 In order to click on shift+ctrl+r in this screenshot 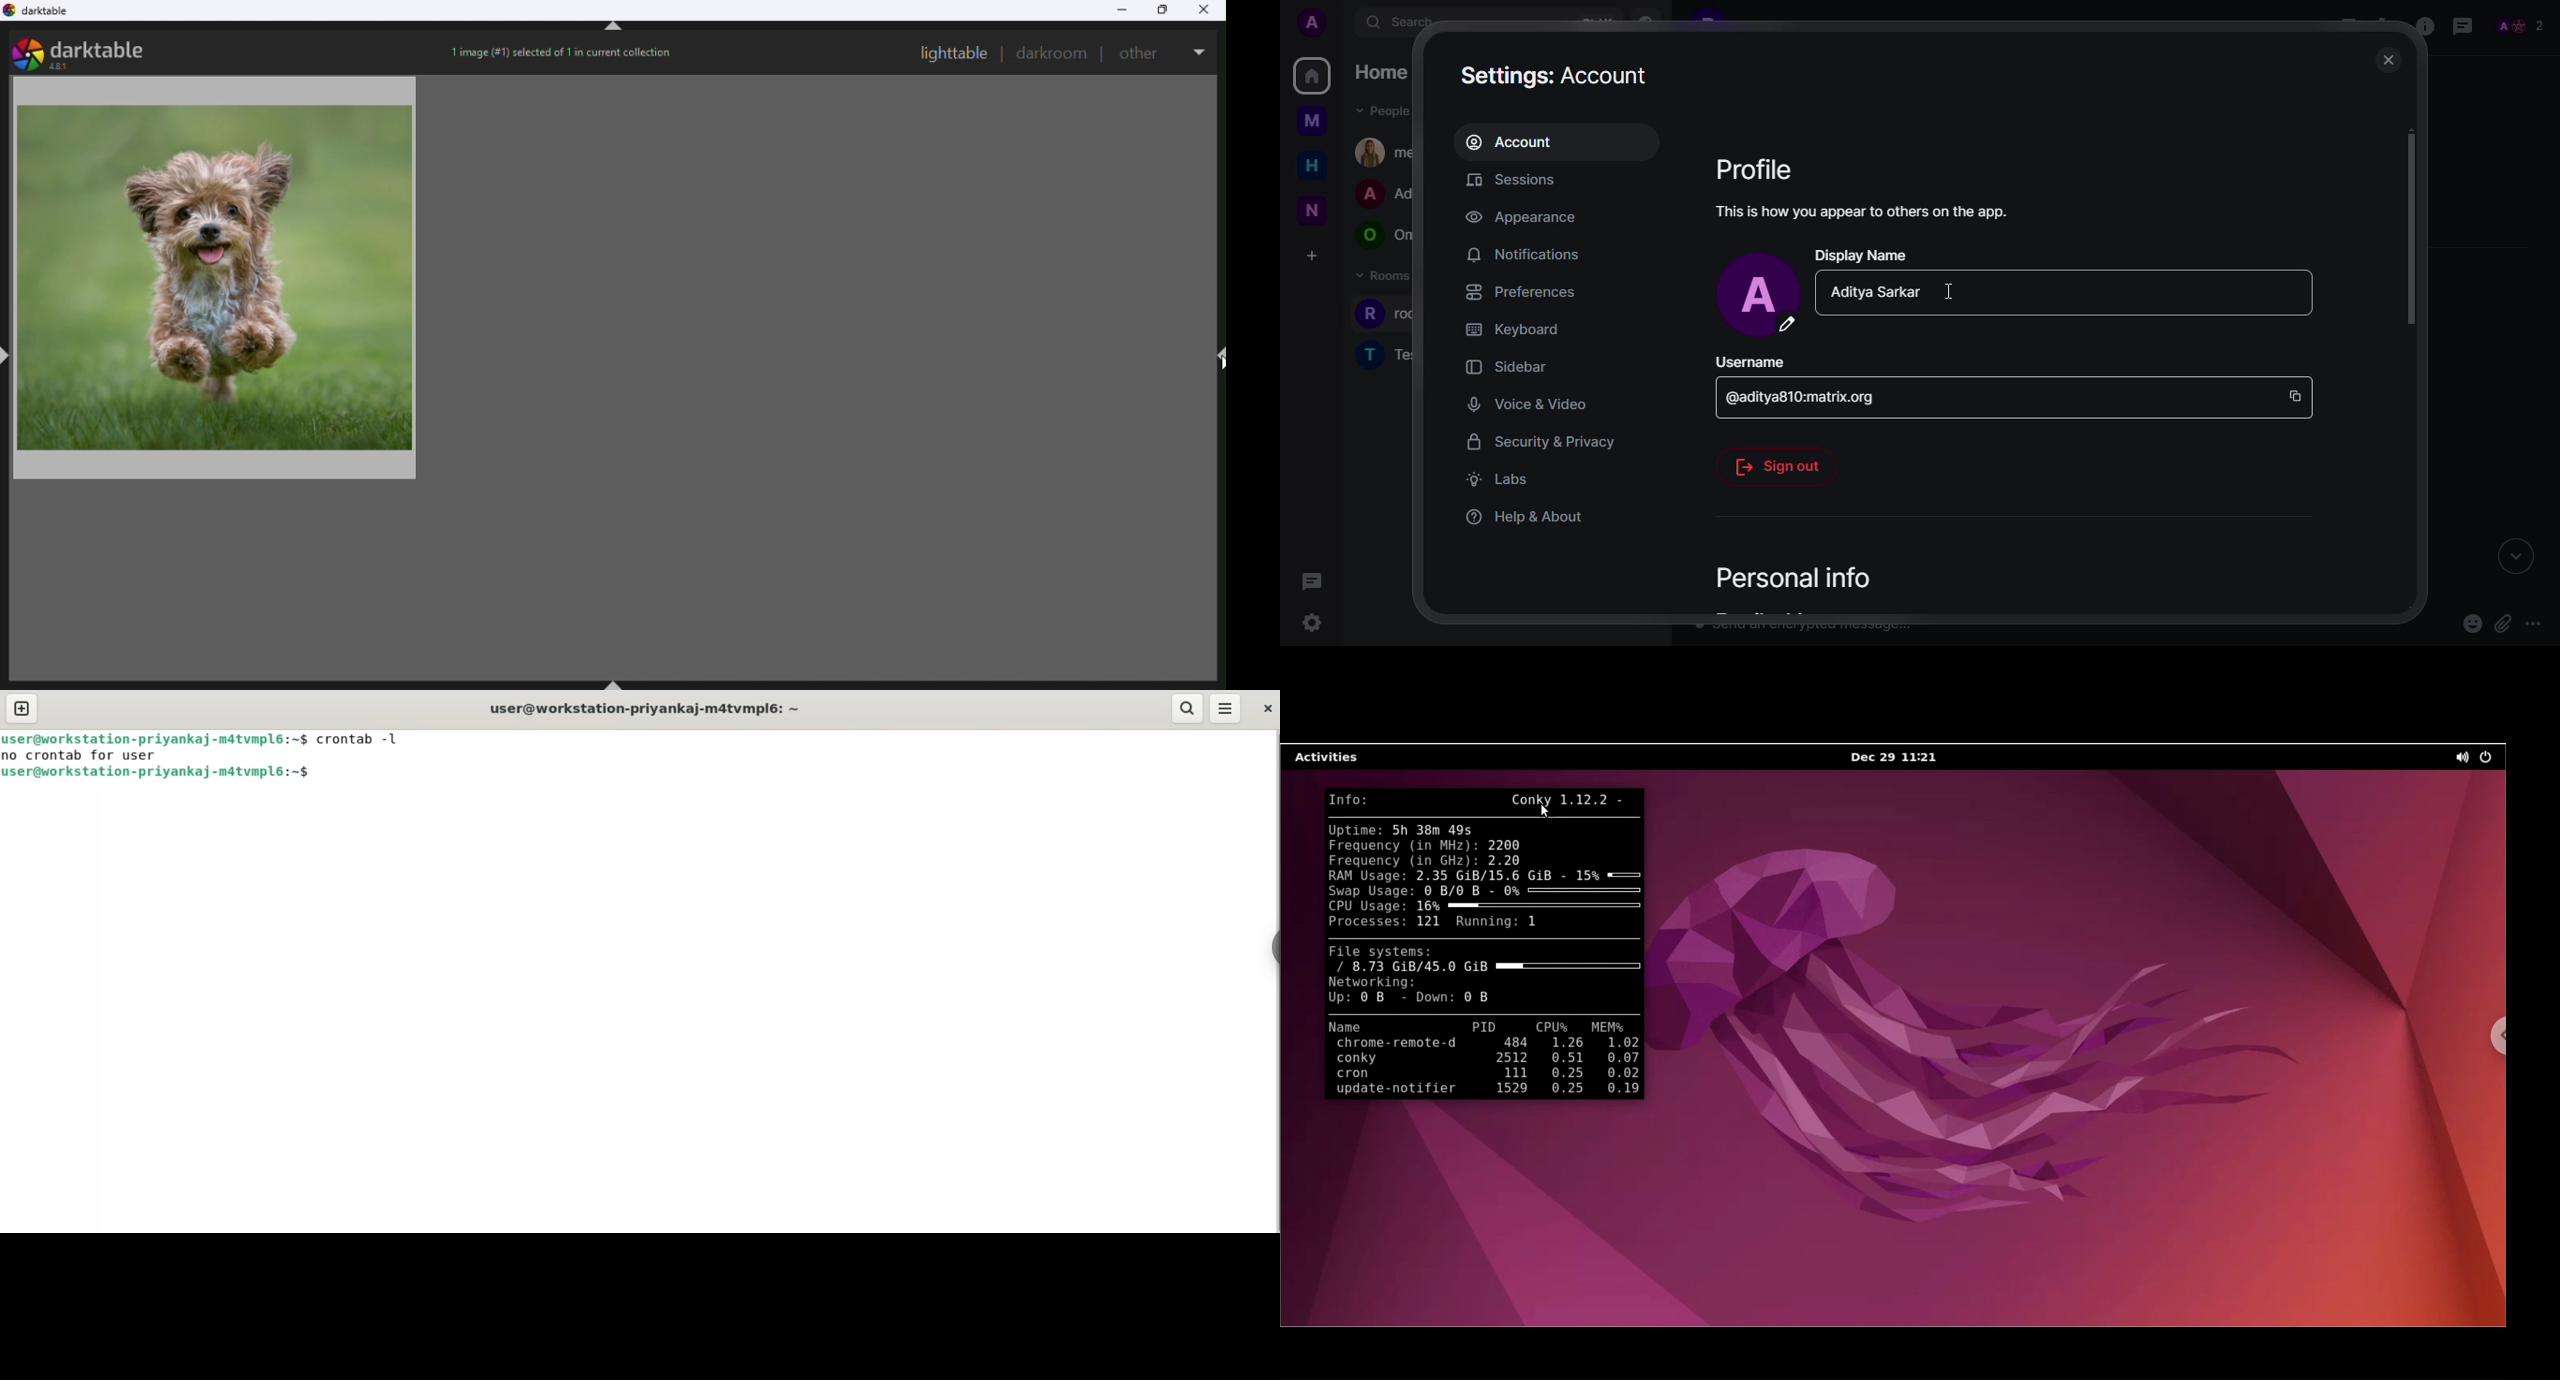, I will do `click(1219, 356)`.